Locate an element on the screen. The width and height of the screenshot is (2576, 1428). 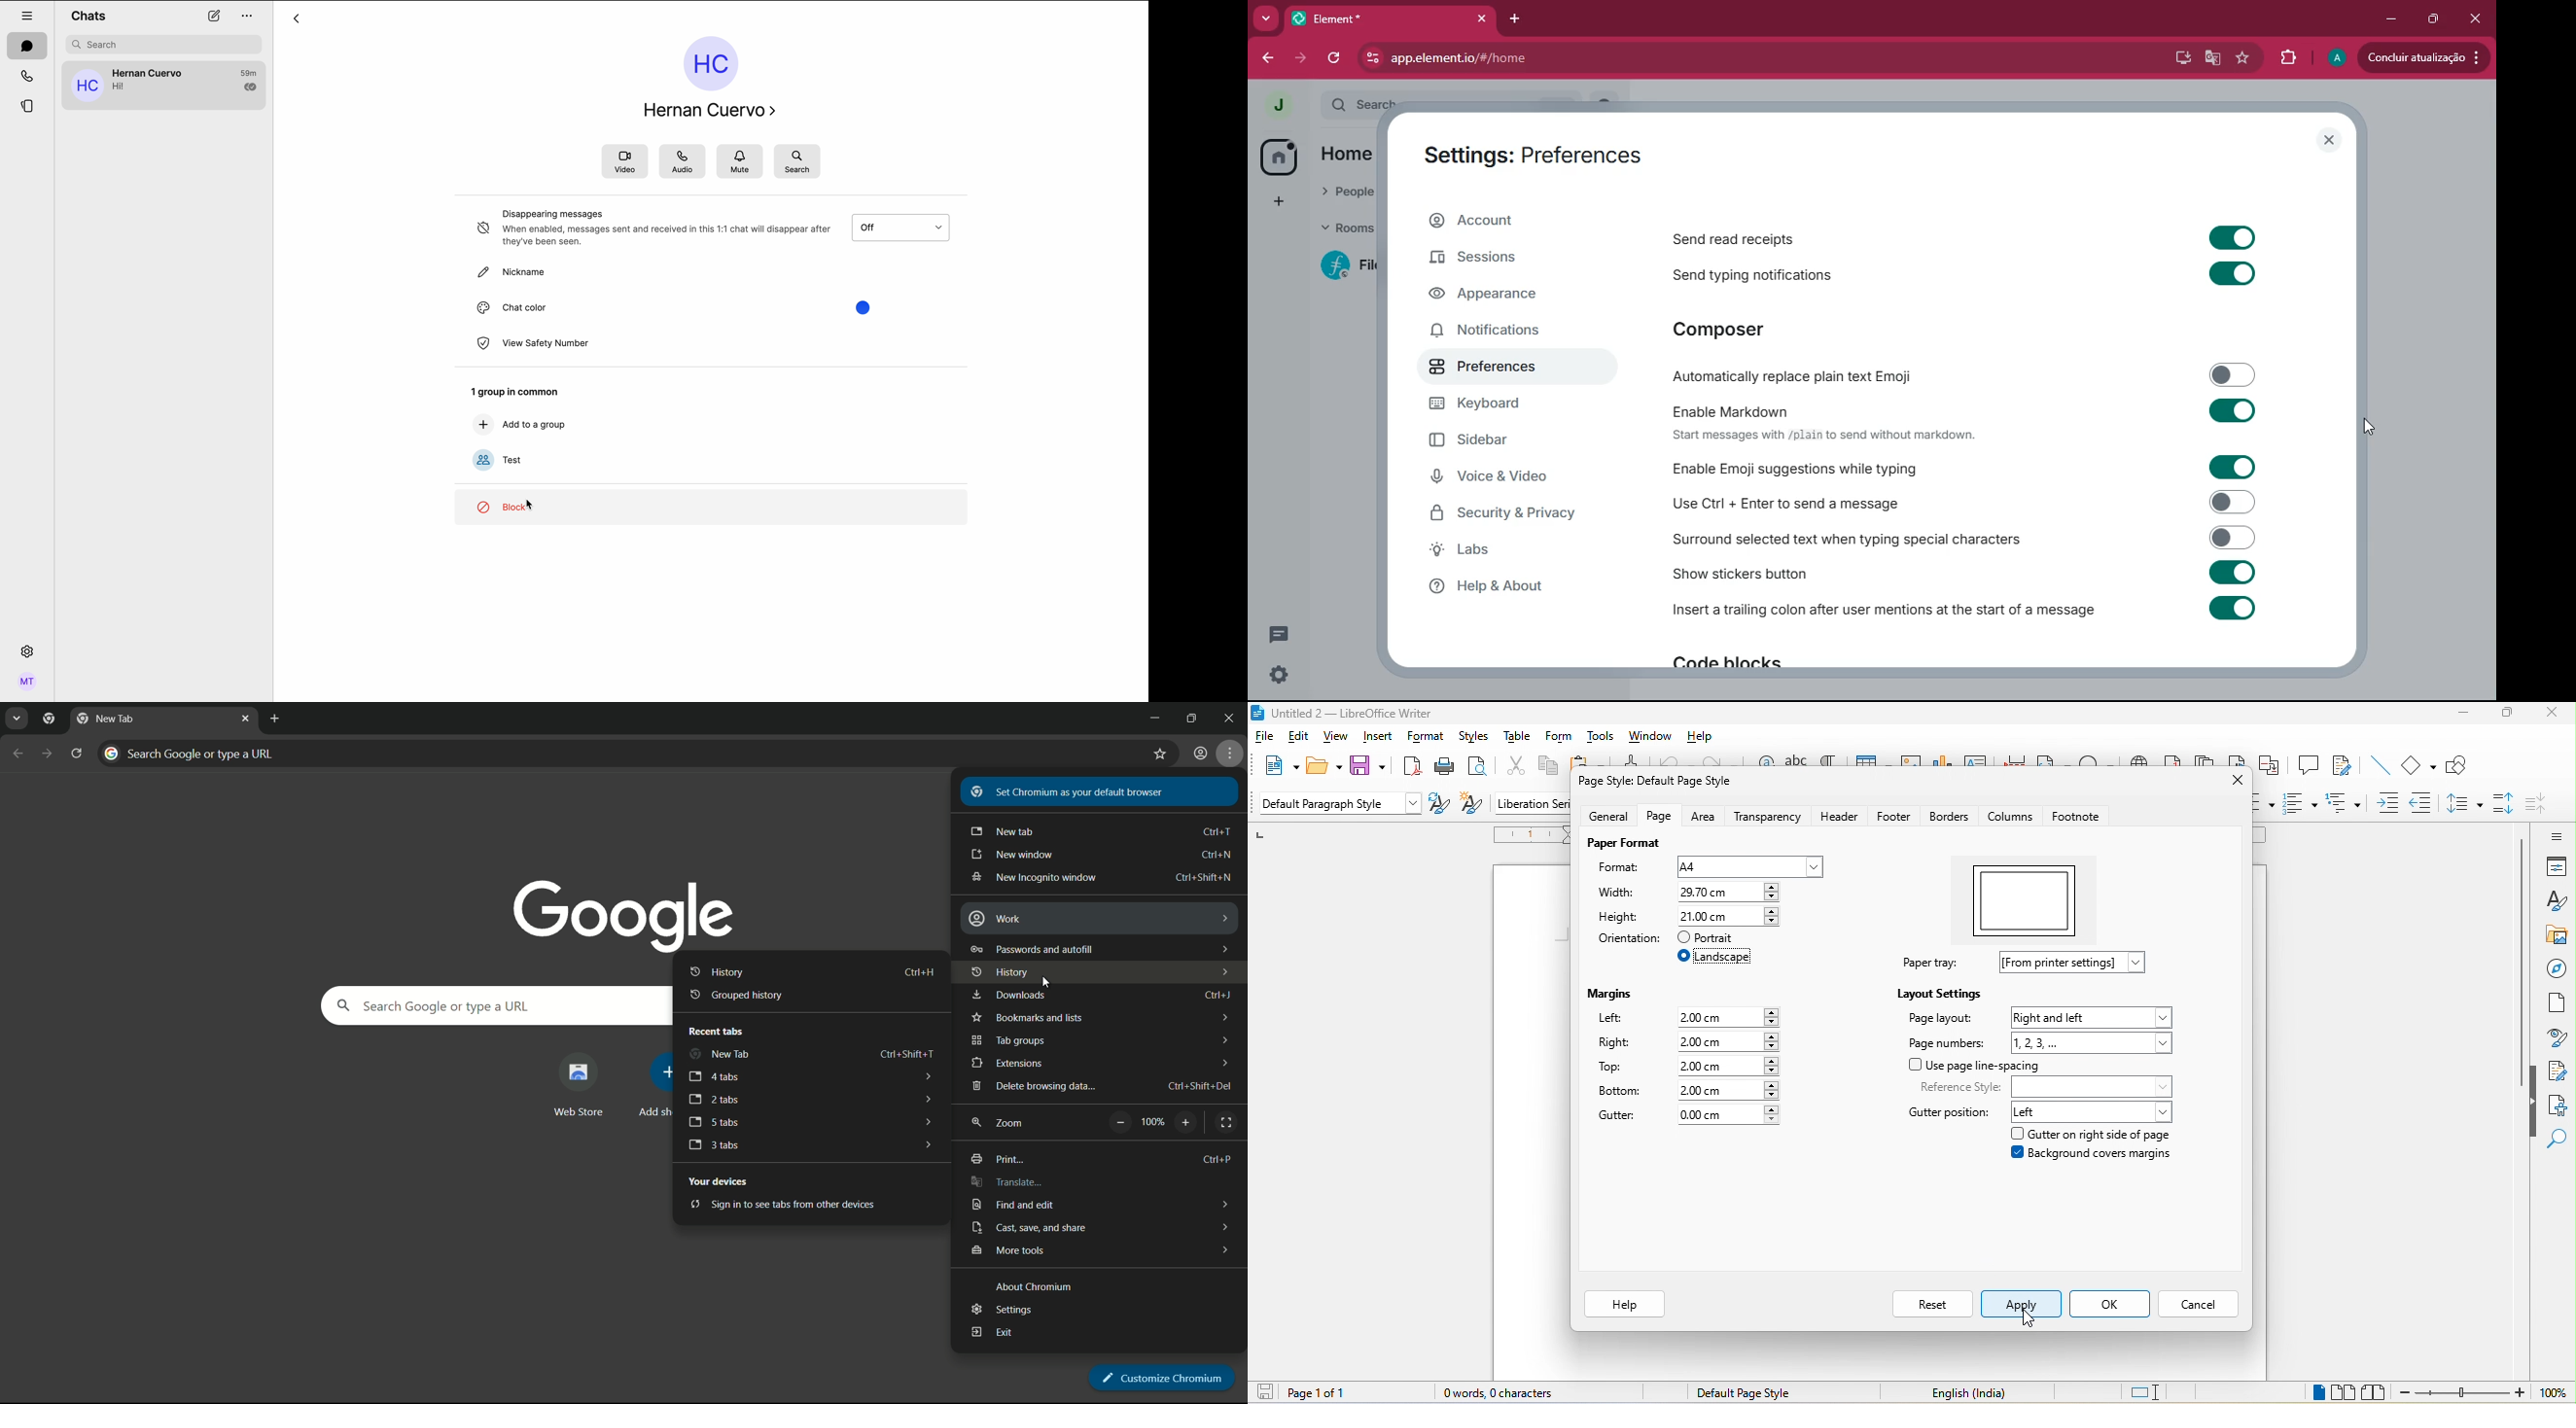
new tab is located at coordinates (1005, 832).